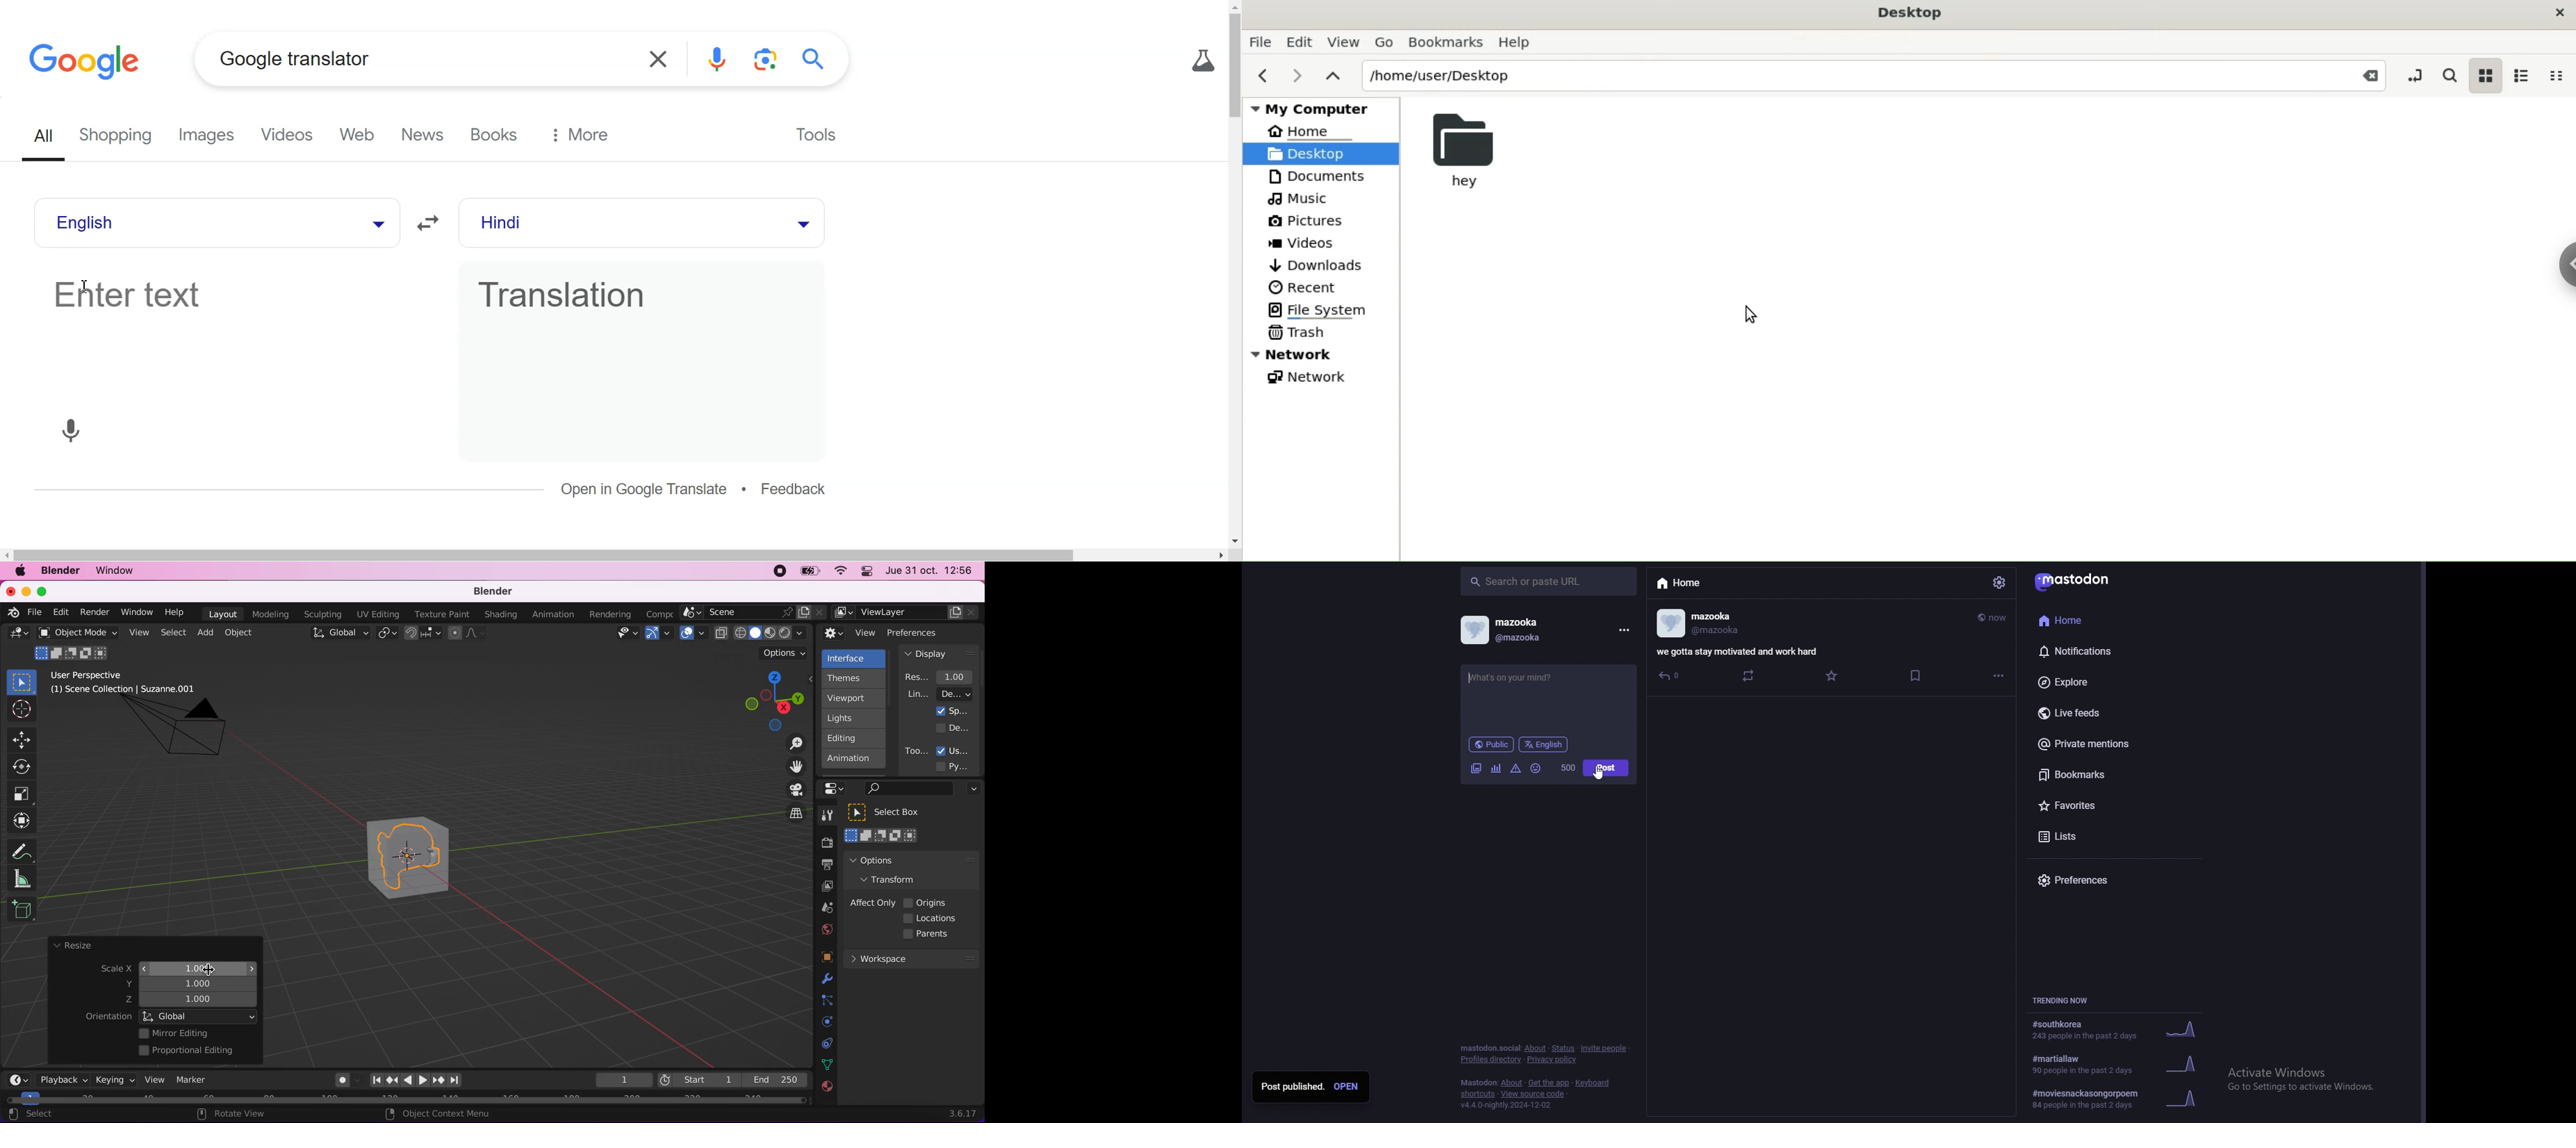  What do you see at coordinates (406, 1101) in the screenshot?
I see `horizontal scroll bar` at bounding box center [406, 1101].